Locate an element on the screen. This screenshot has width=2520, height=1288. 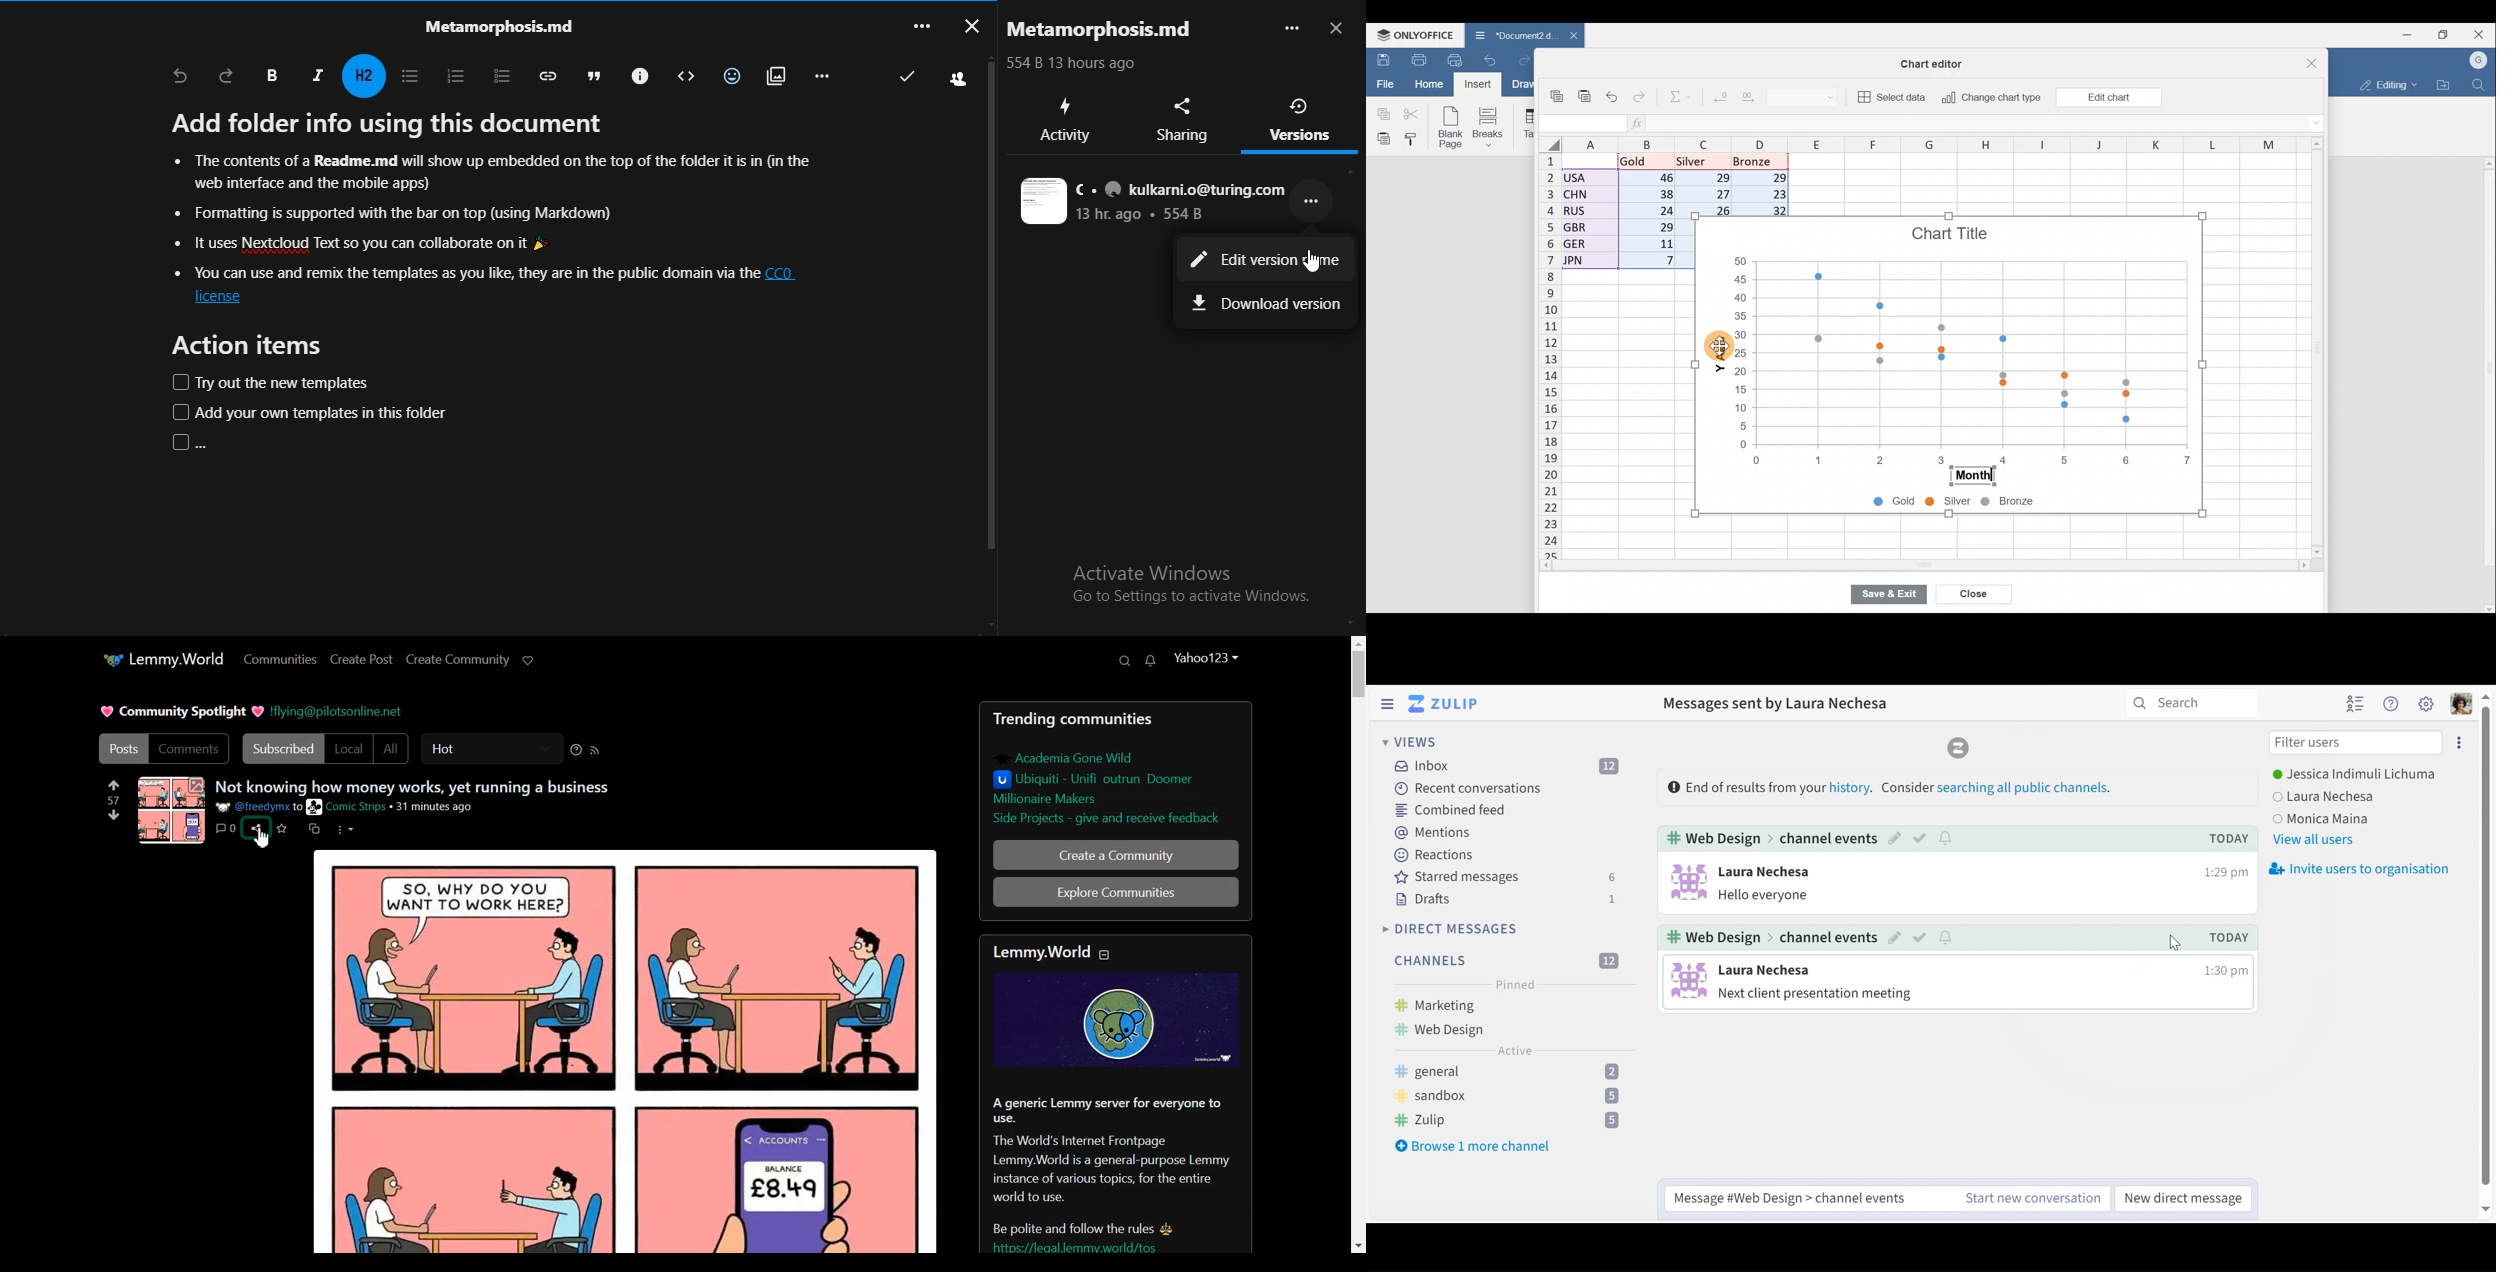
Home is located at coordinates (1426, 85).